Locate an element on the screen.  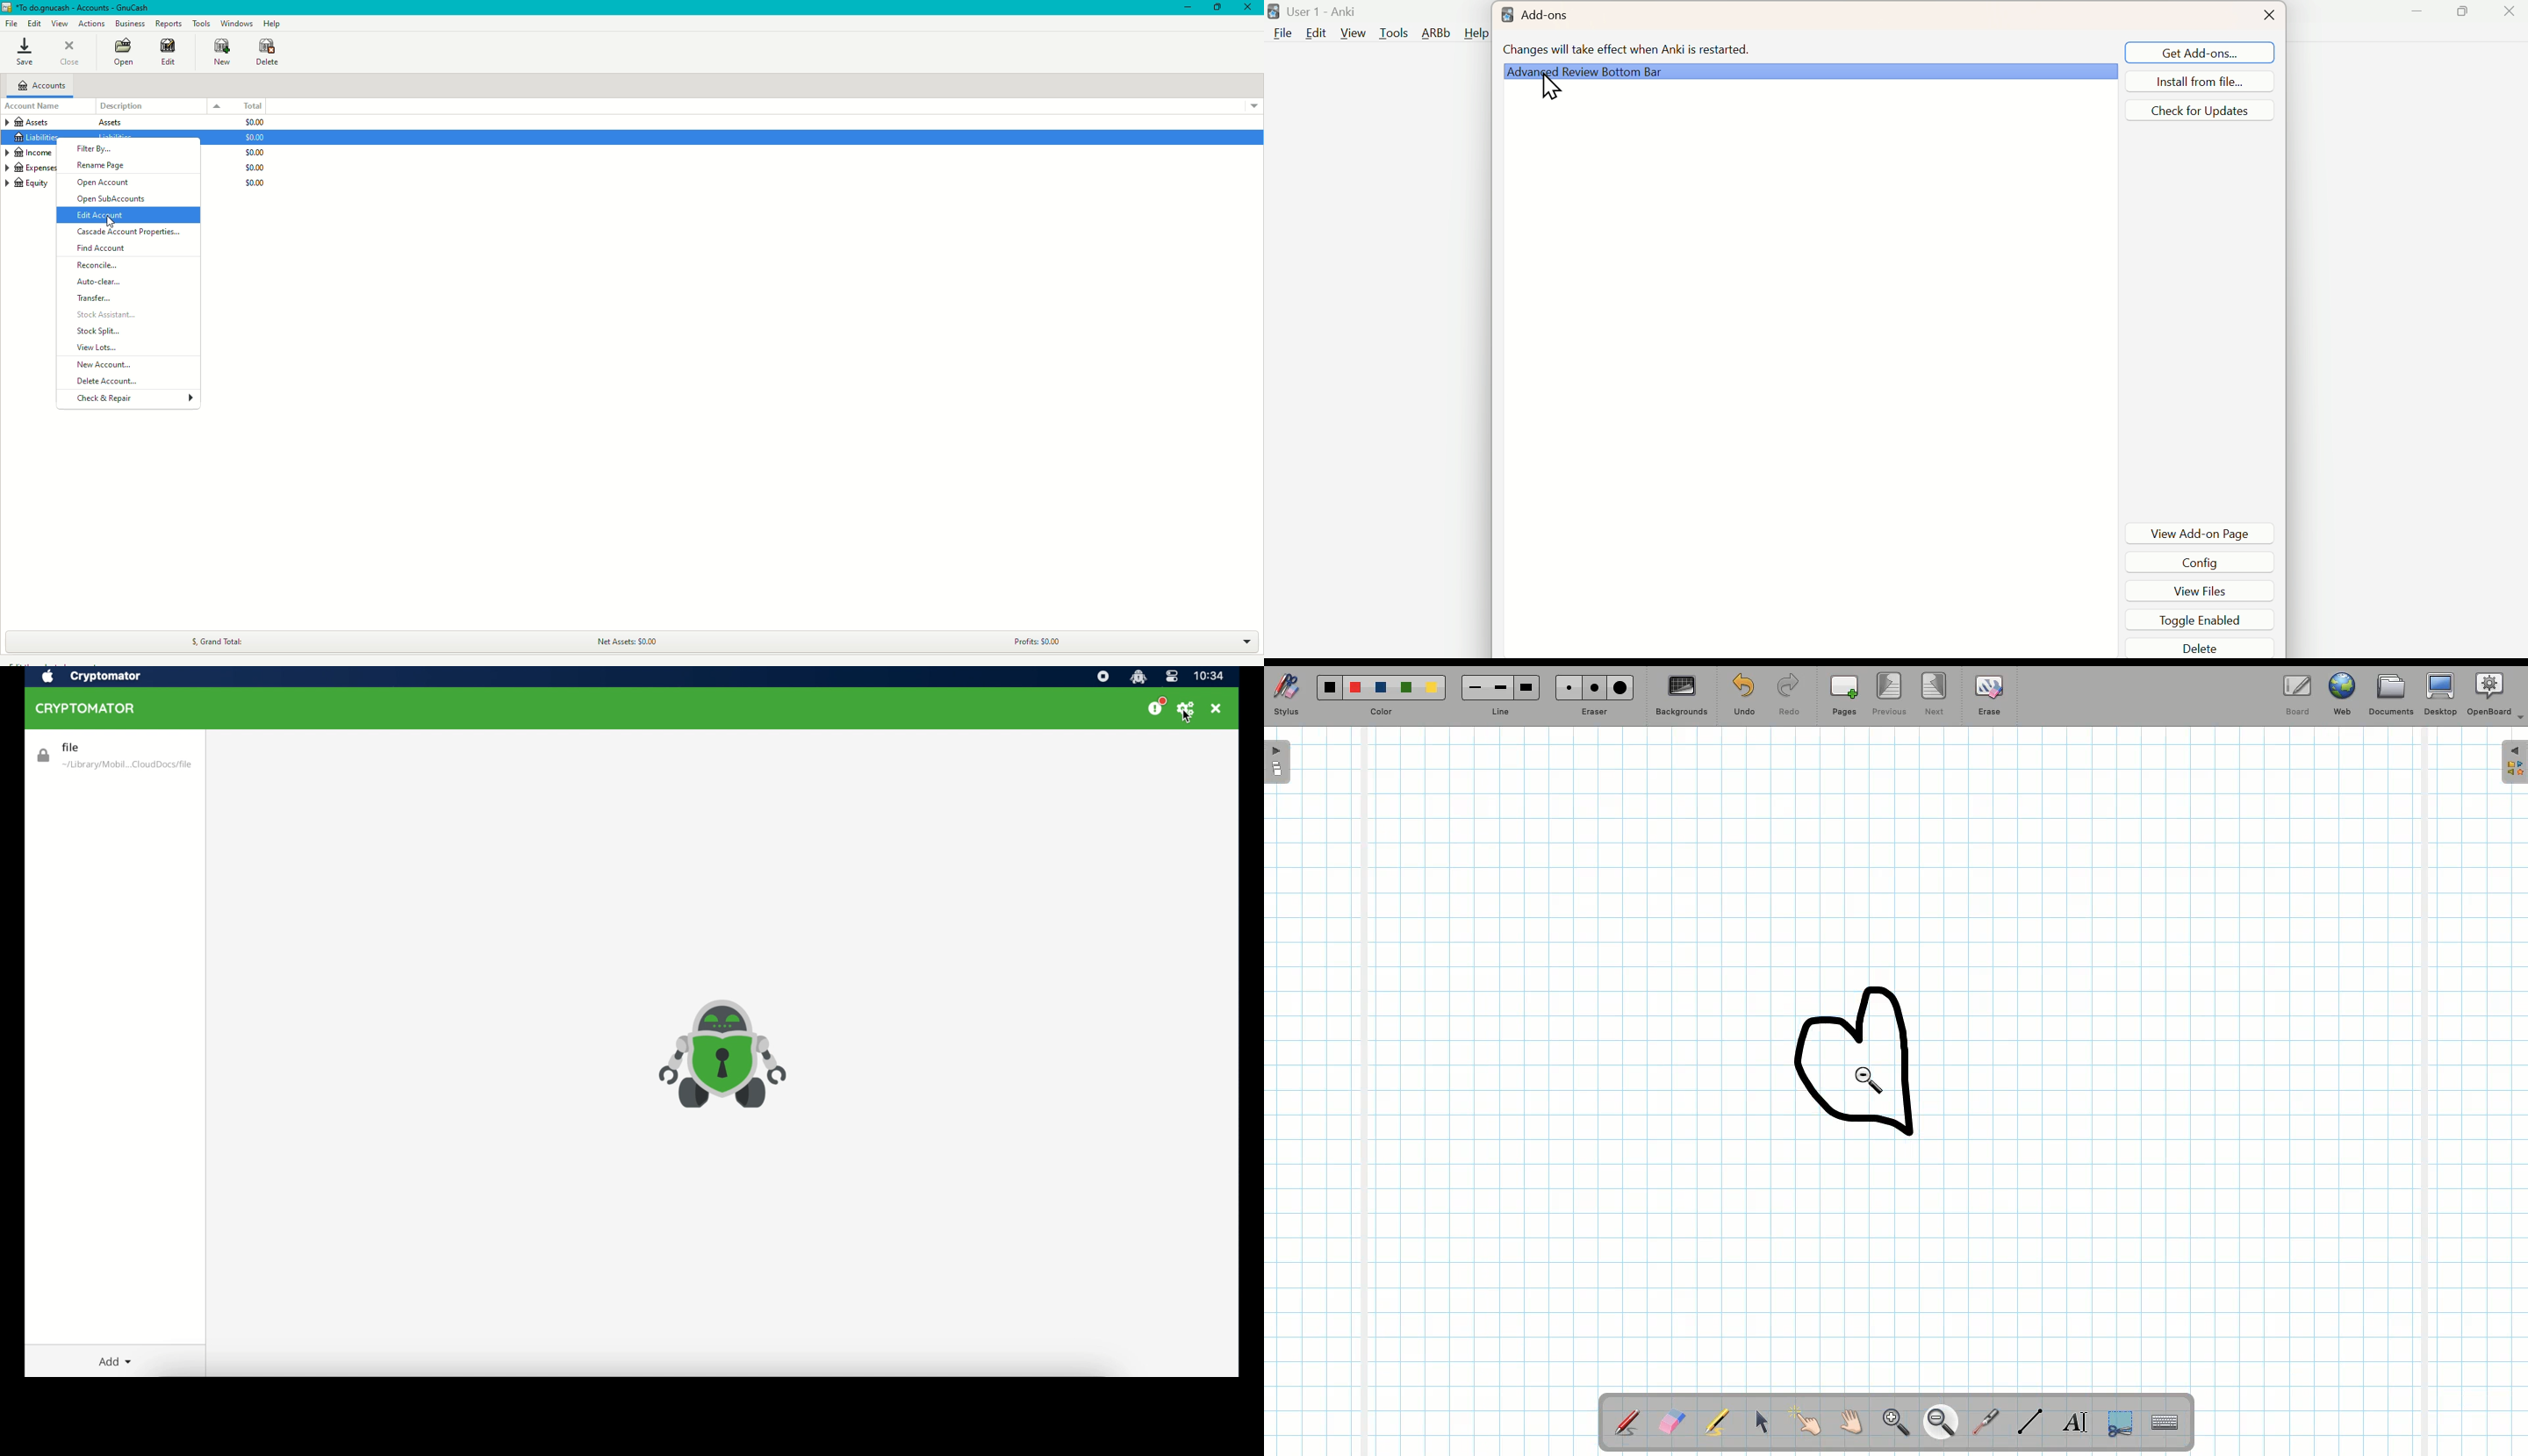
cursor is located at coordinates (1554, 92).